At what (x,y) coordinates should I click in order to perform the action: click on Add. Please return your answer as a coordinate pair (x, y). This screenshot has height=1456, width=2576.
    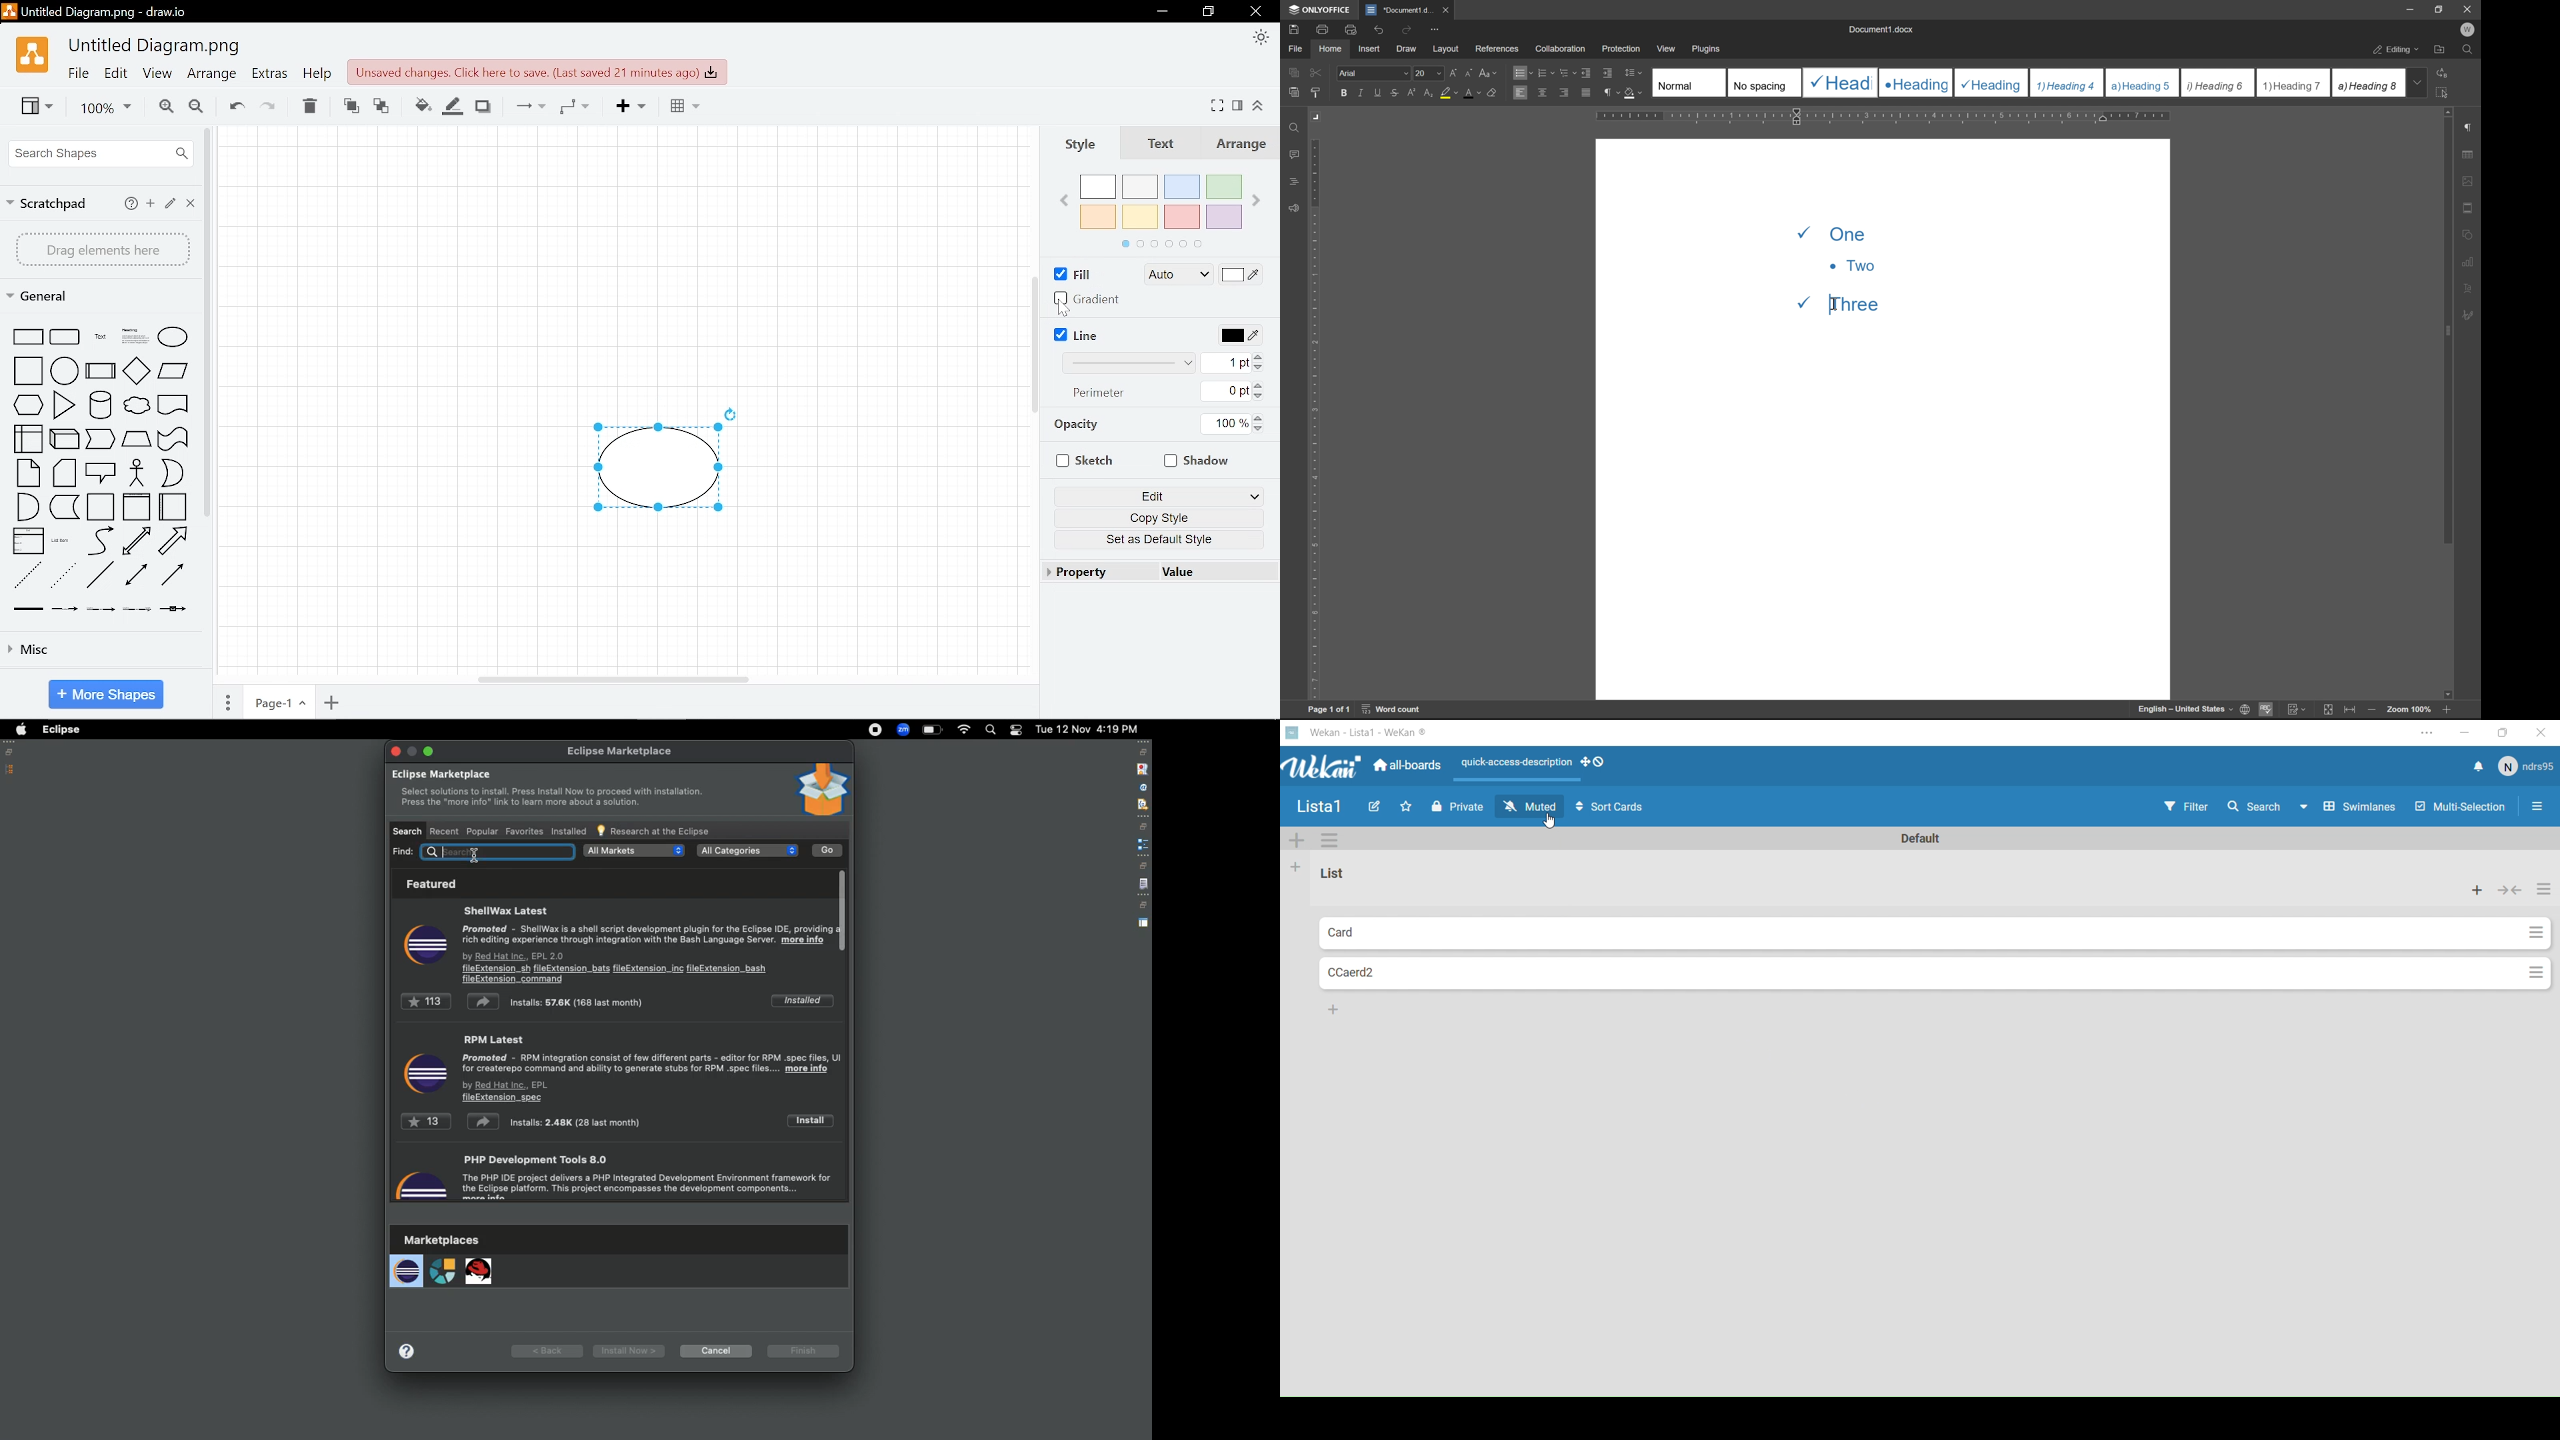
    Looking at the image, I should click on (2477, 890).